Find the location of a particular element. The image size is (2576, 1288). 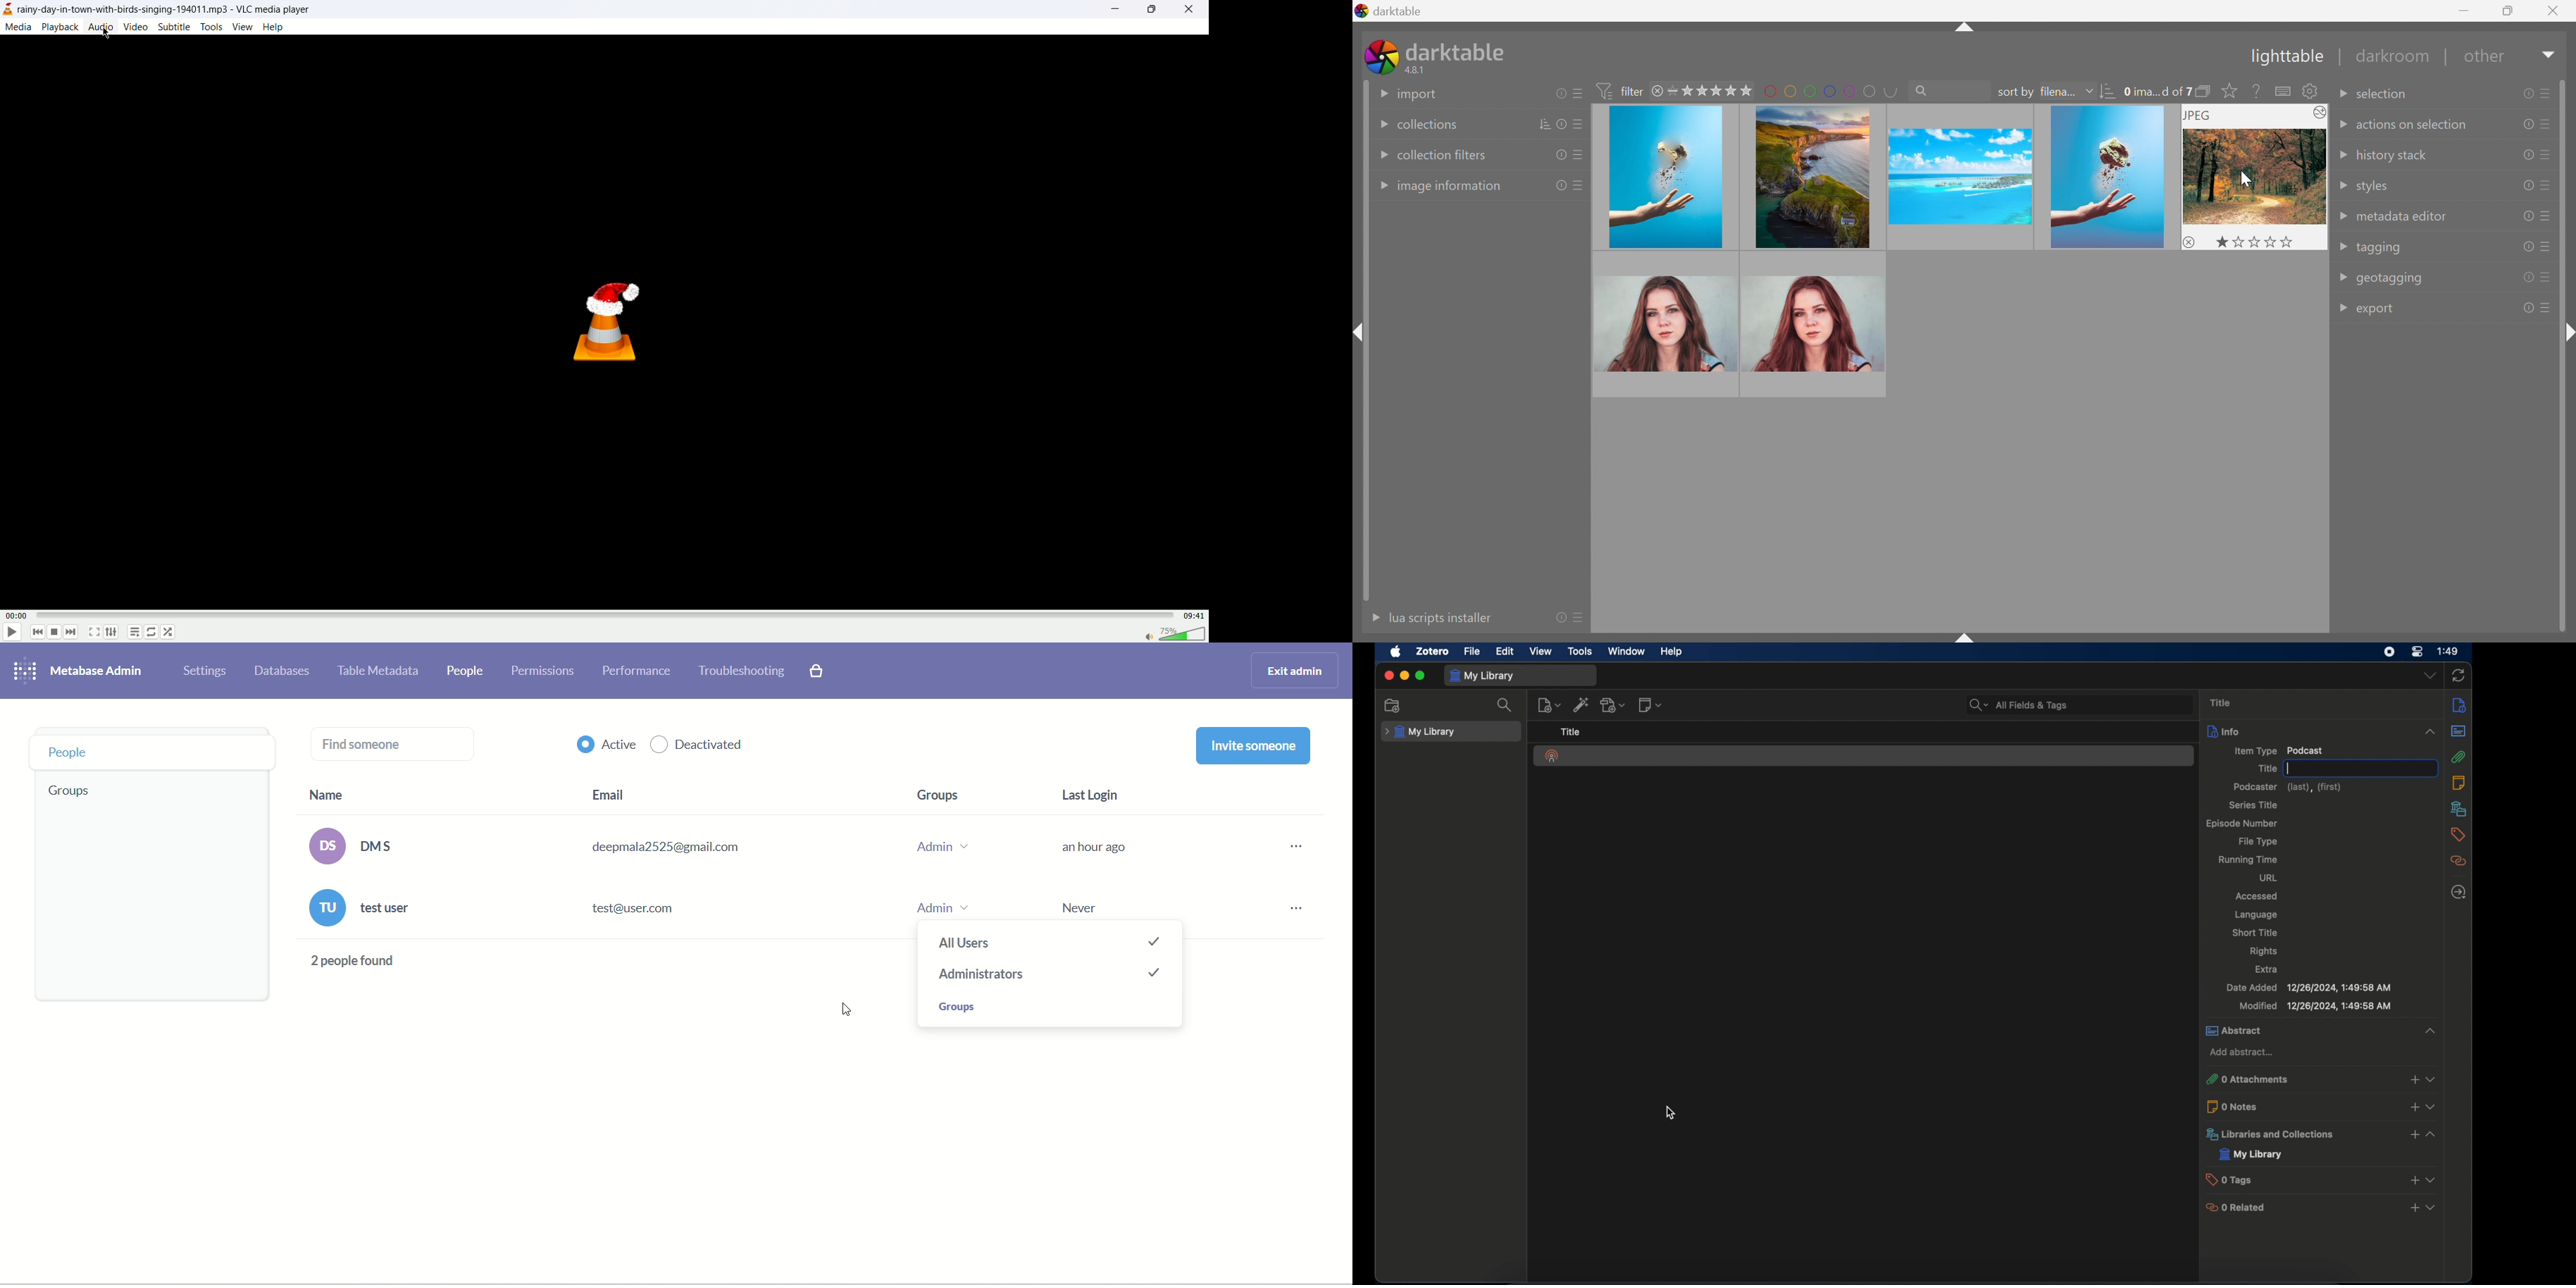

podcast is located at coordinates (1552, 756).